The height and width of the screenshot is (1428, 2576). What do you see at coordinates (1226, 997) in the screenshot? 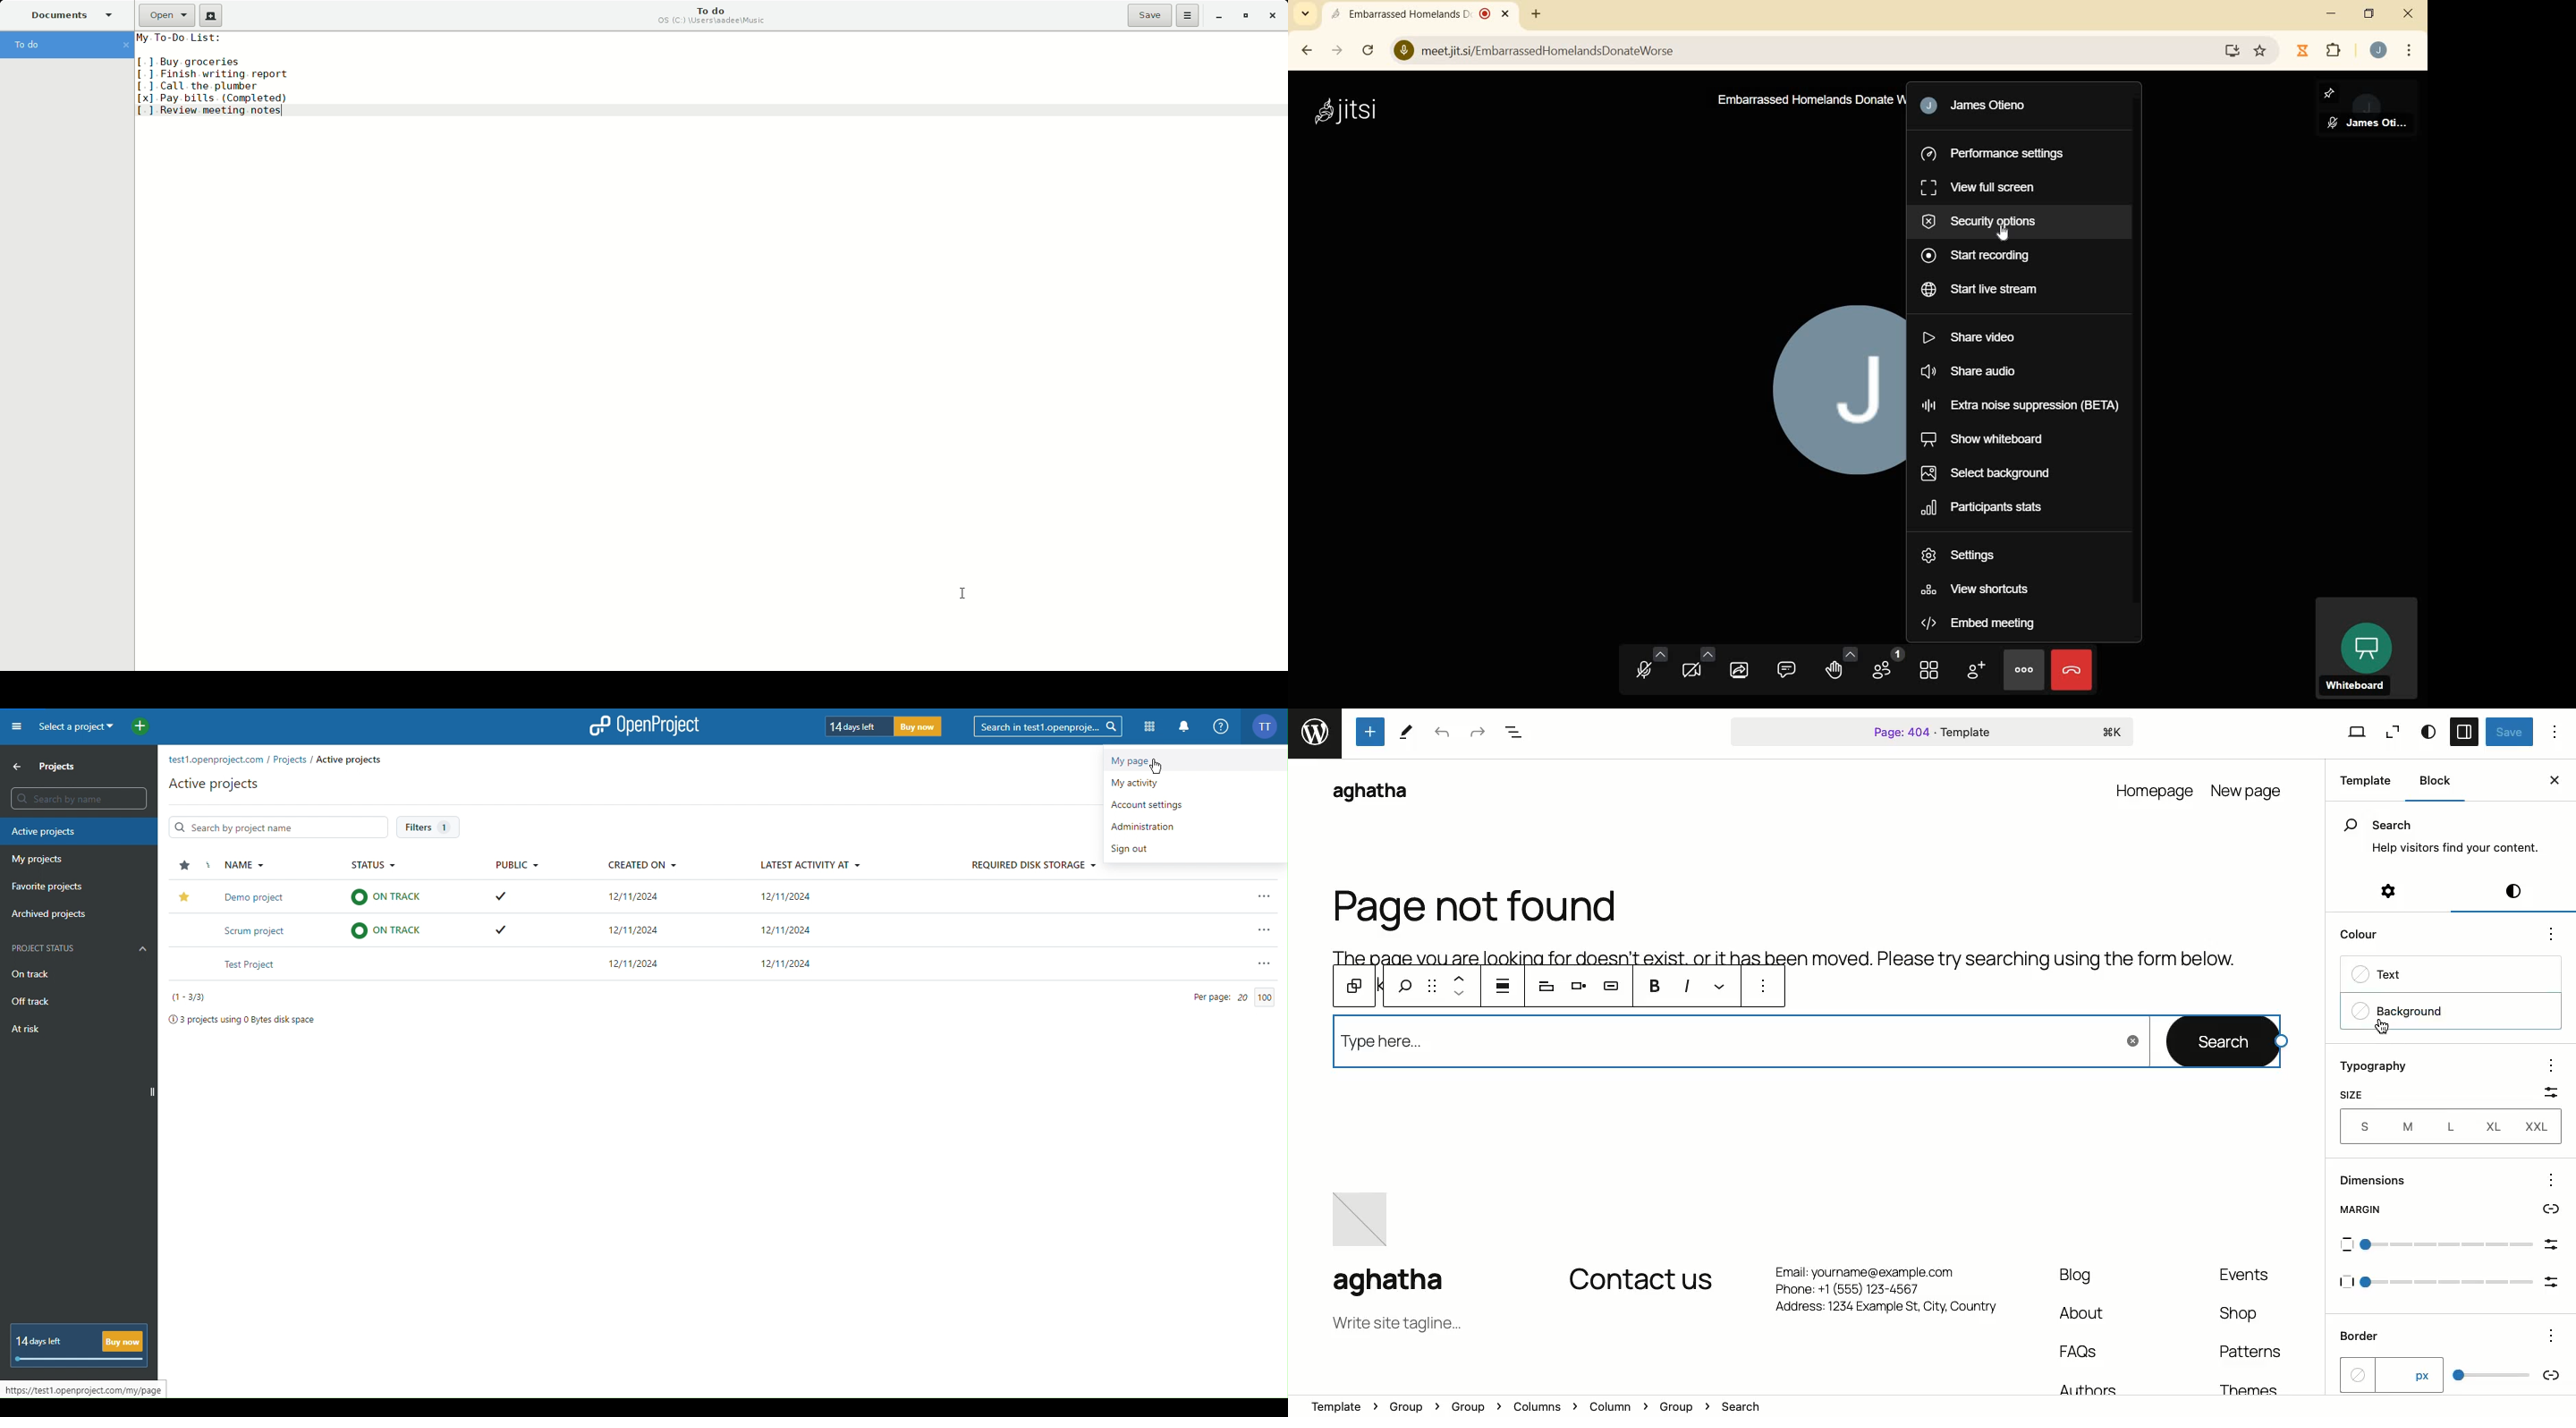
I see `Per Page` at bounding box center [1226, 997].